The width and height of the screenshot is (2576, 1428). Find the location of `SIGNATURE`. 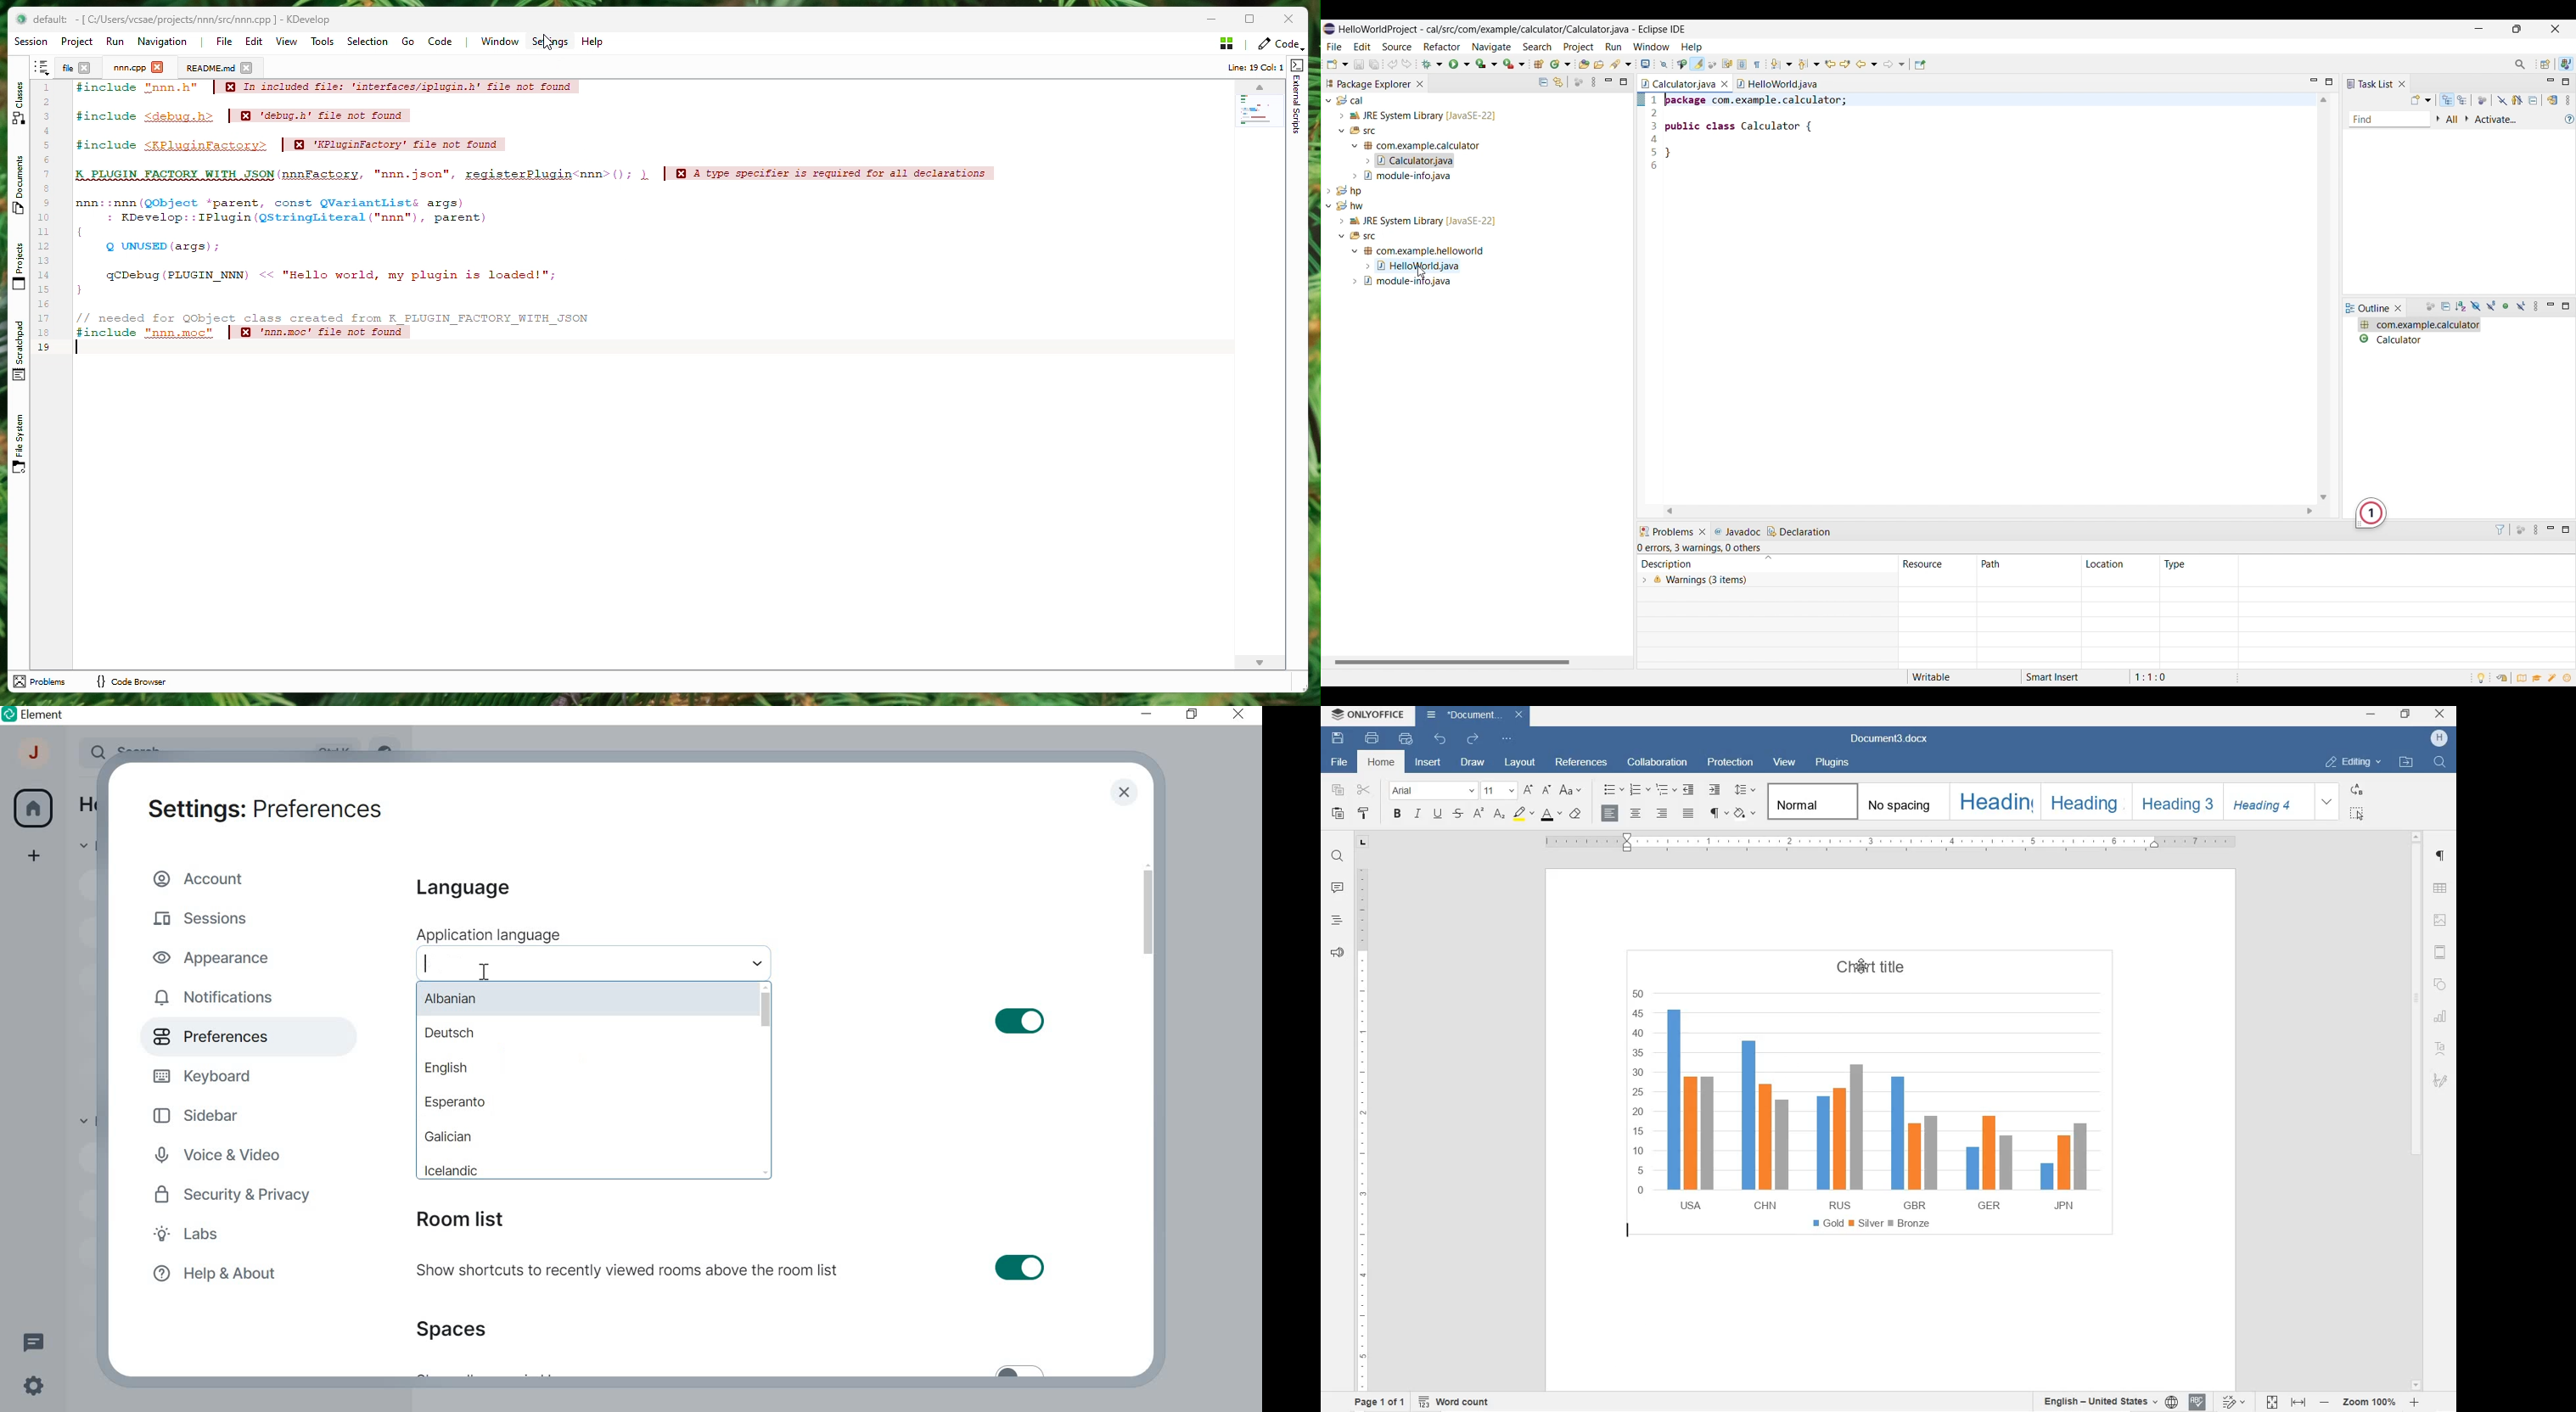

SIGNATURE is located at coordinates (2441, 1082).